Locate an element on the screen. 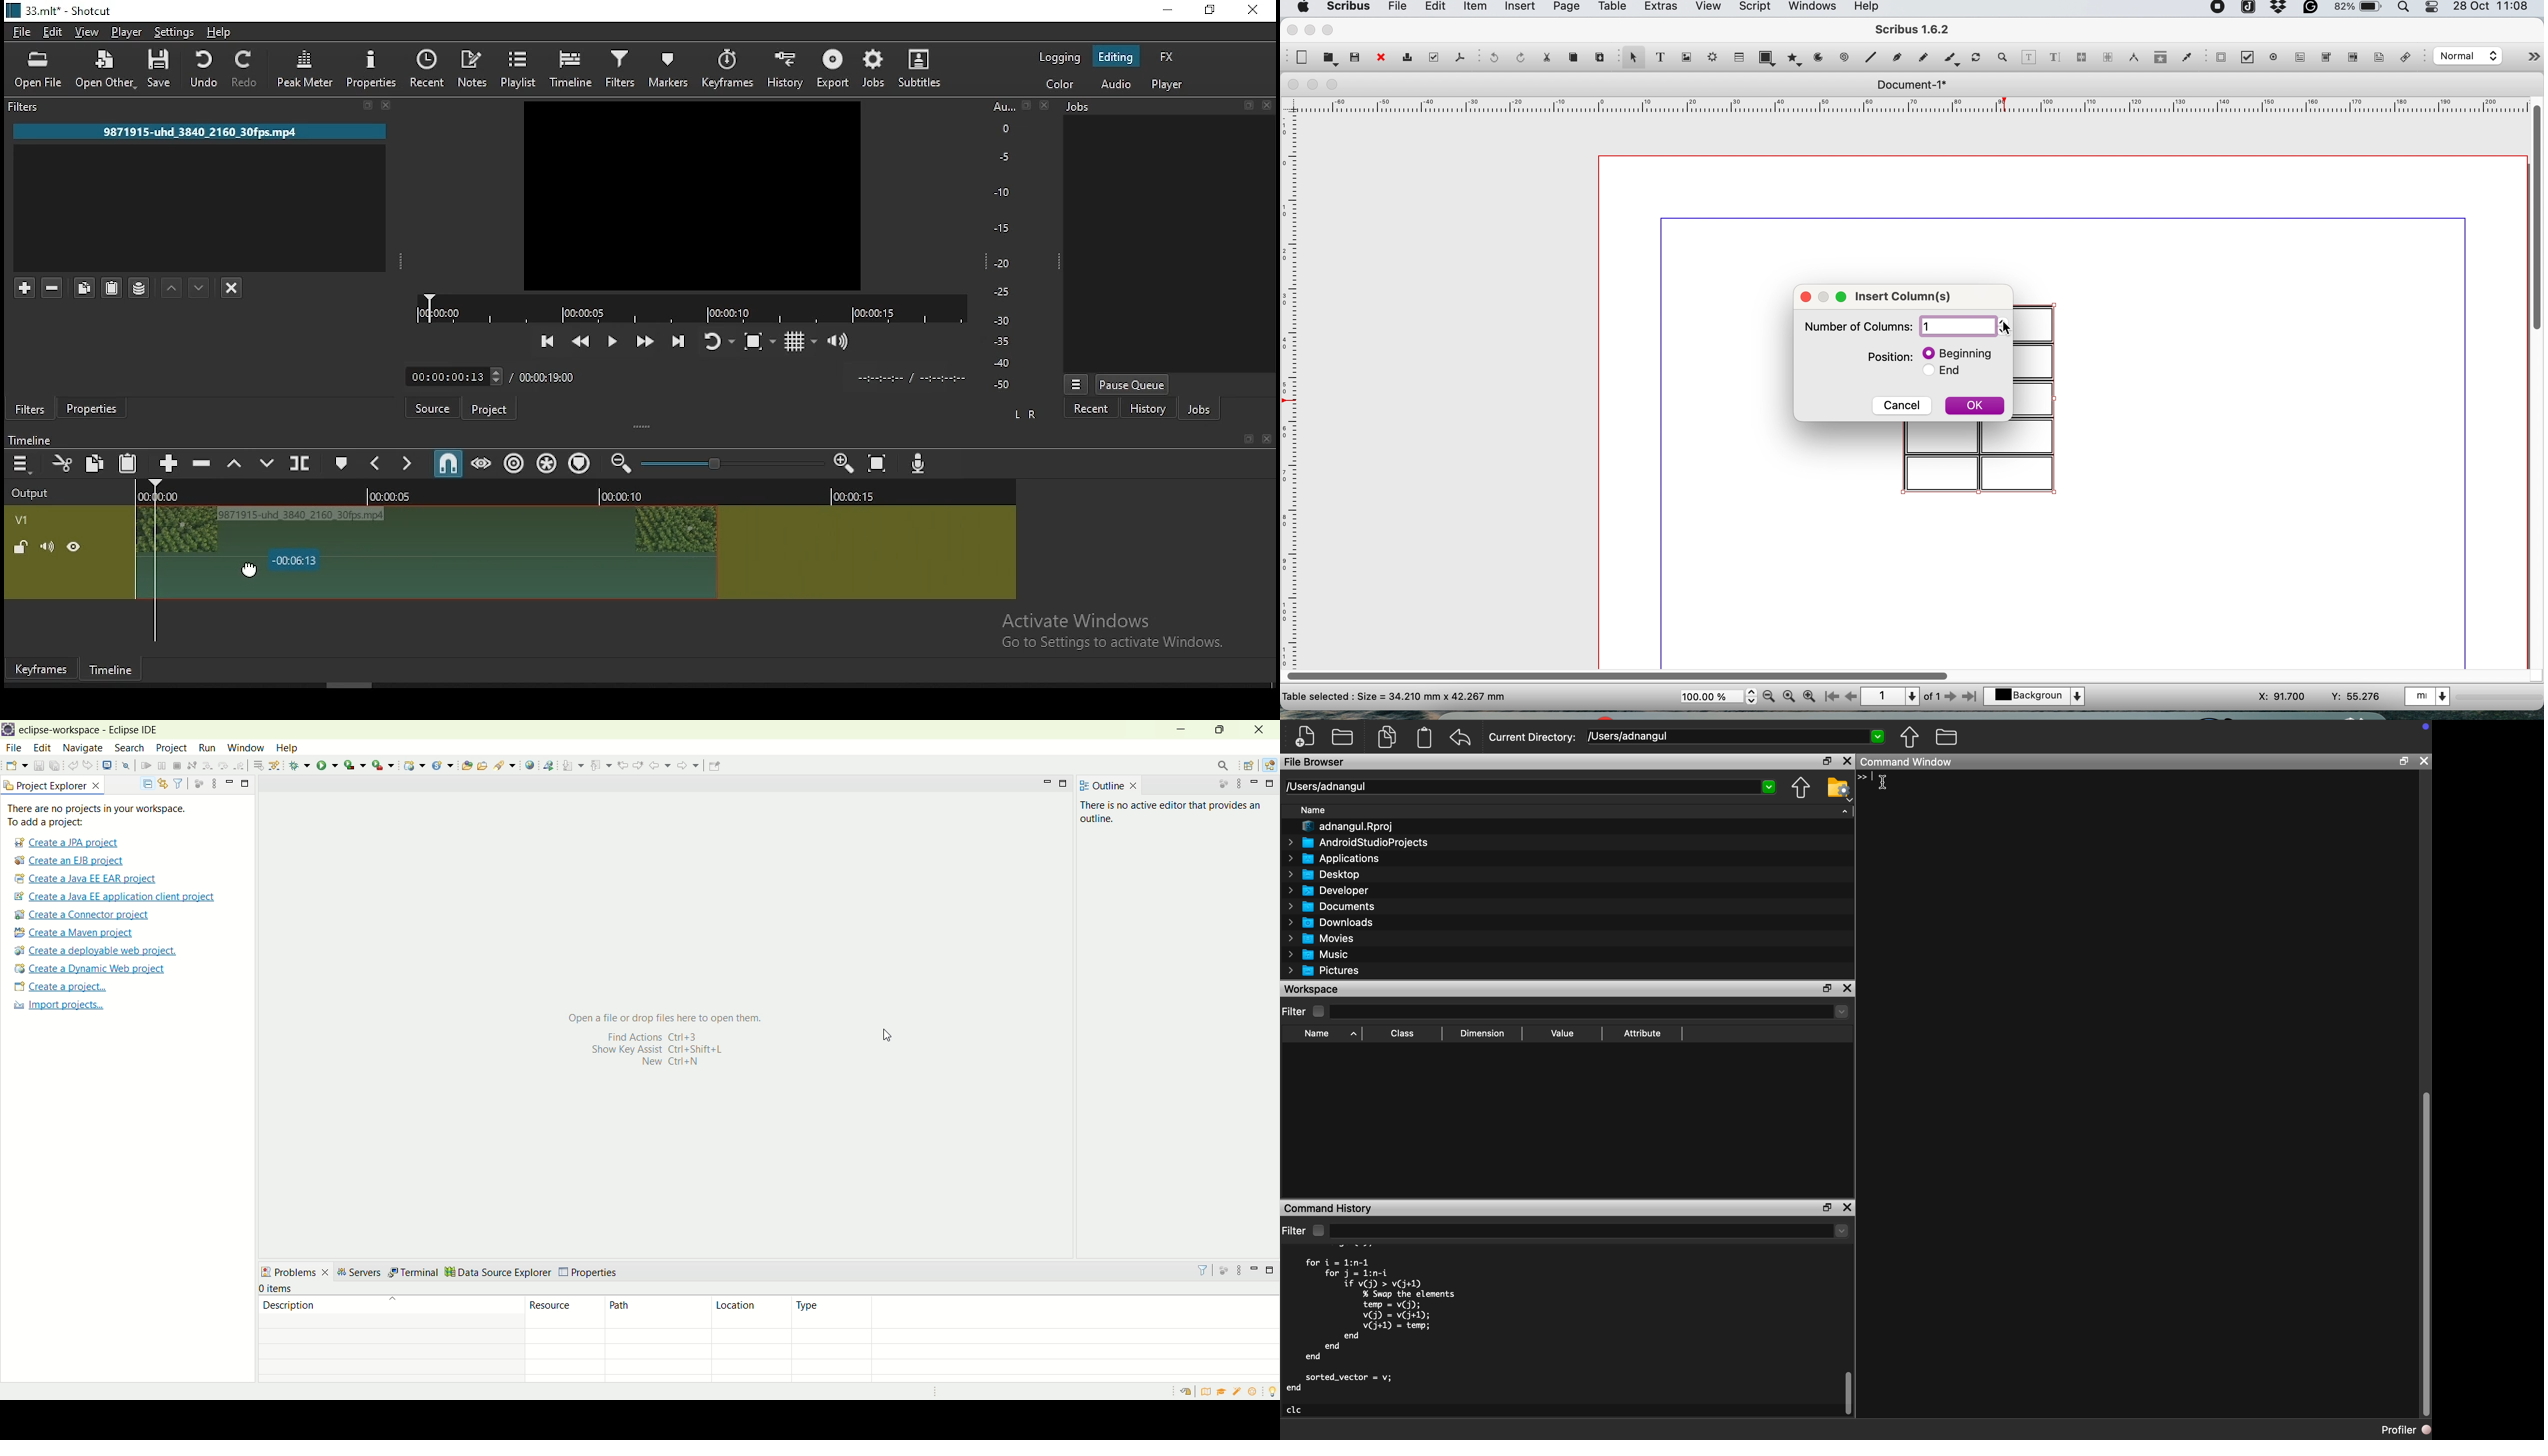 Image resolution: width=2548 pixels, height=1456 pixels. next edit location is located at coordinates (637, 765).